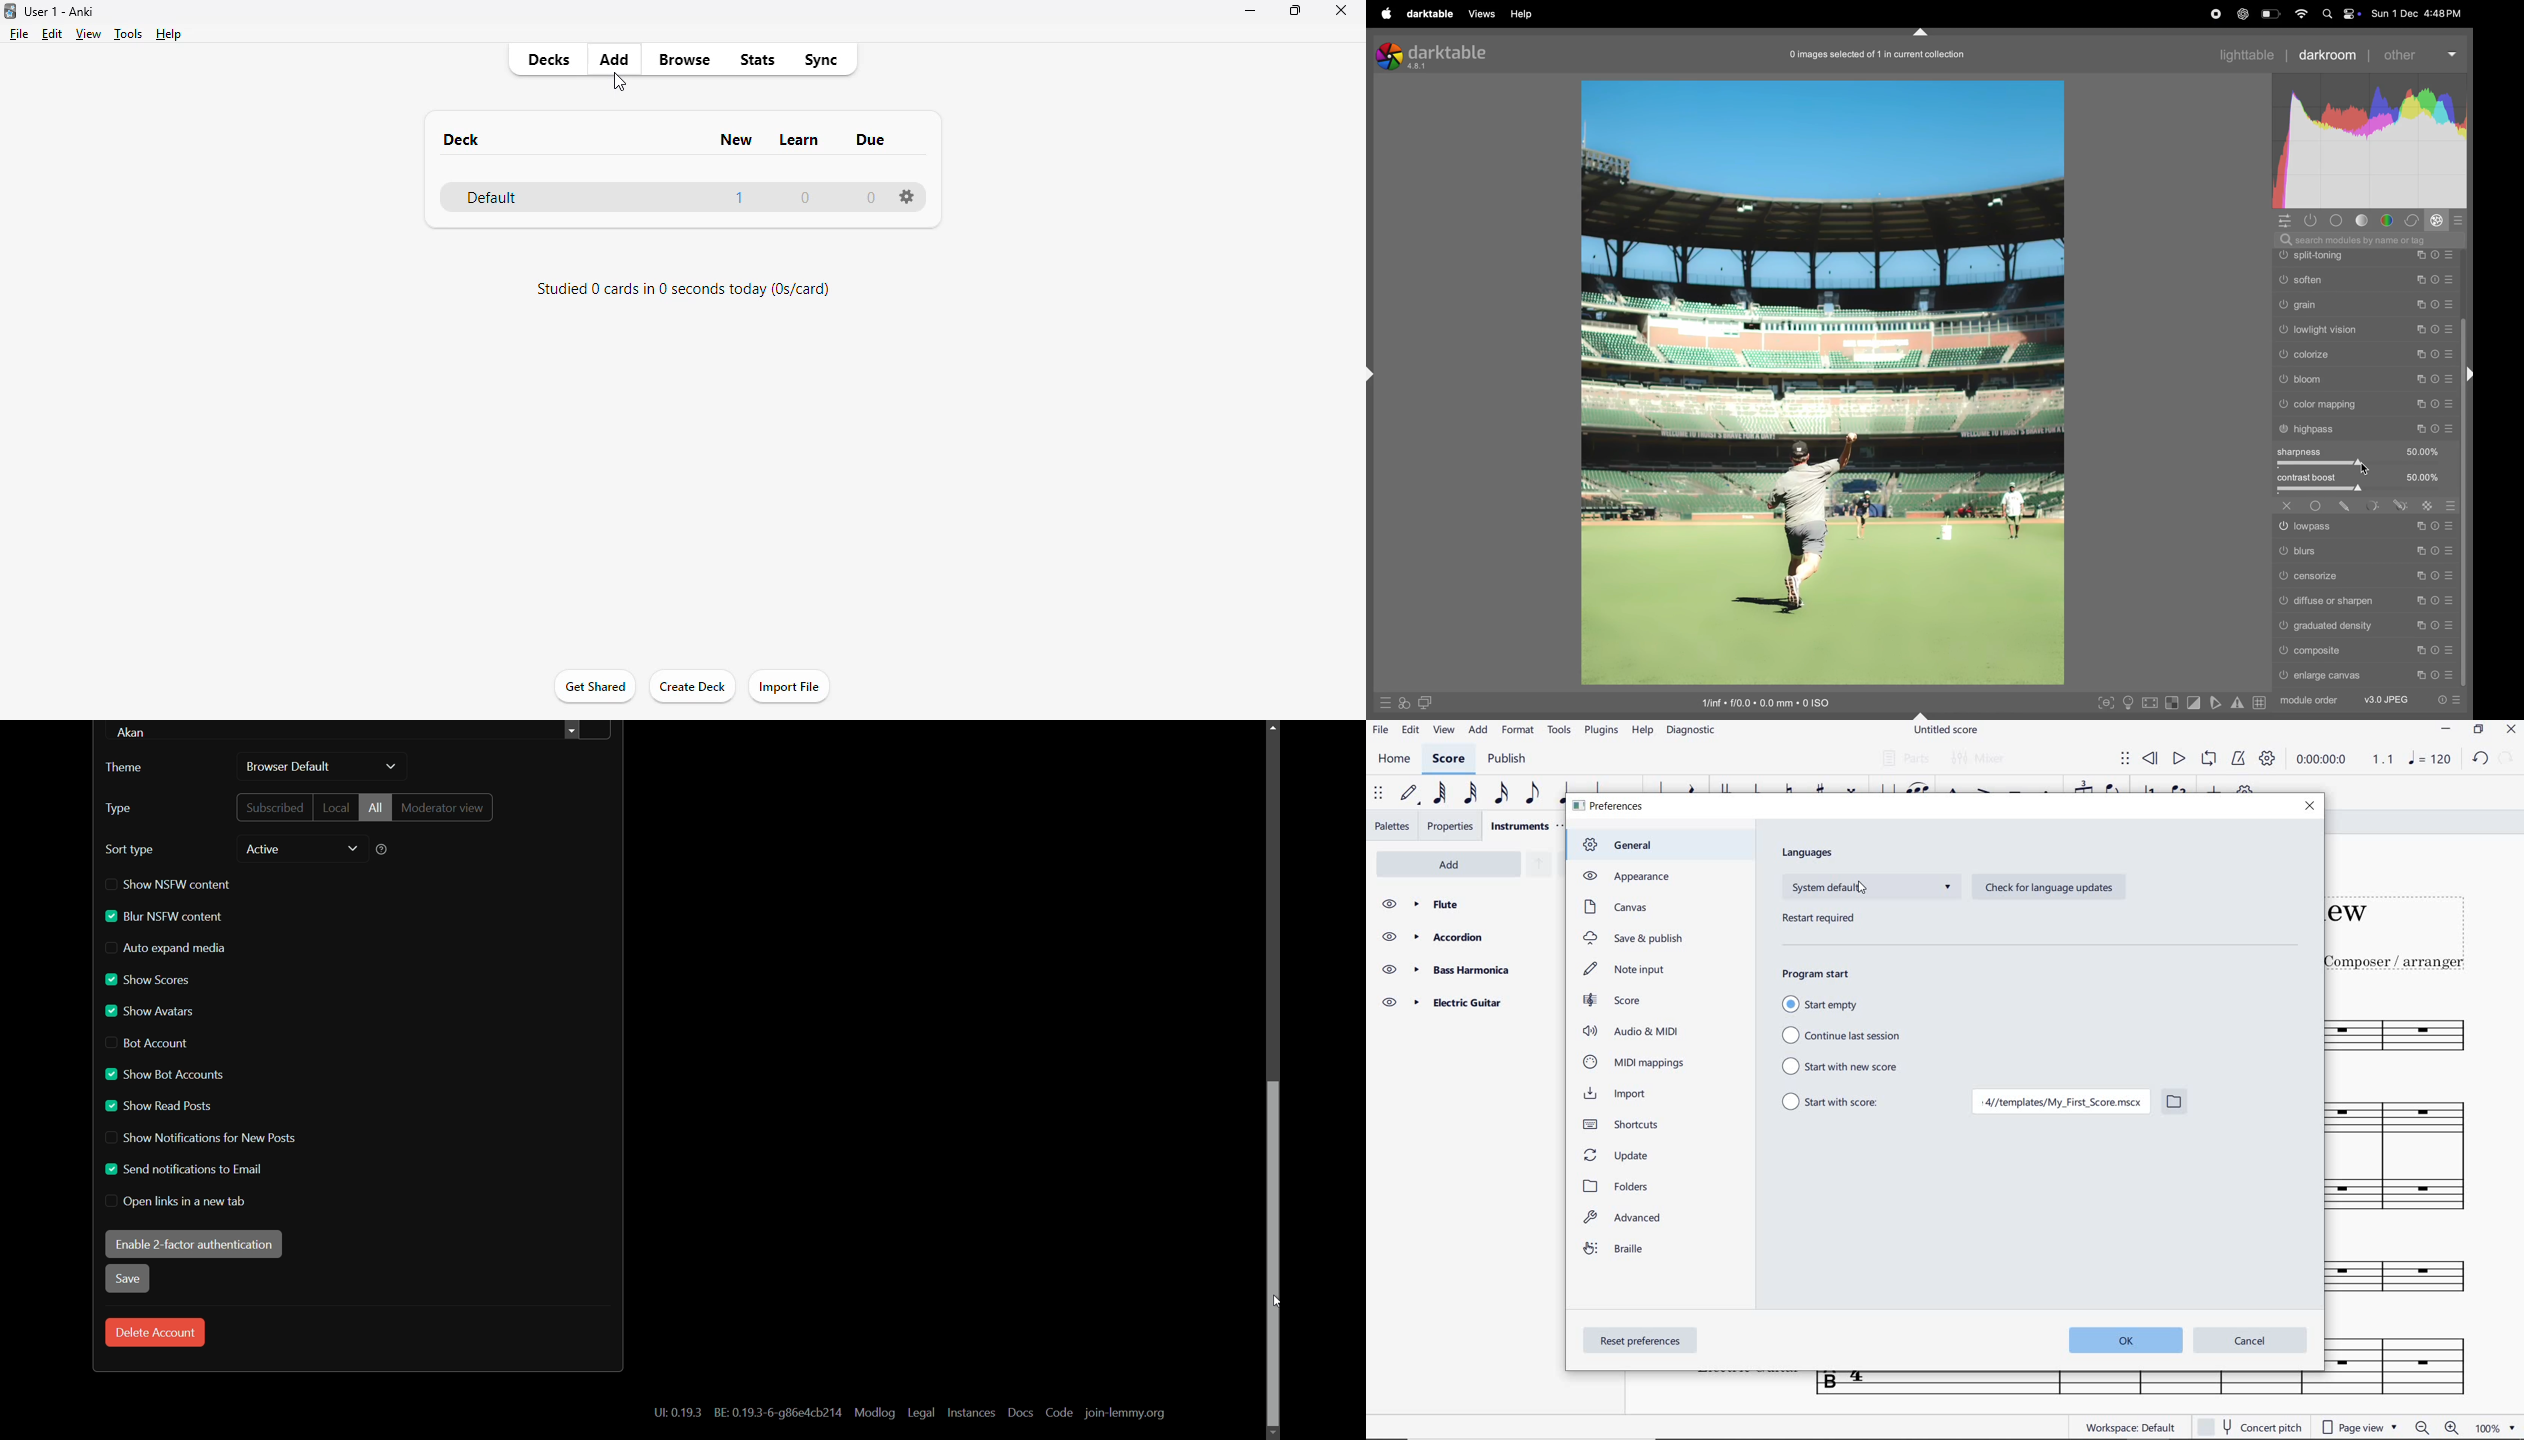  What do you see at coordinates (1520, 14) in the screenshot?
I see `help` at bounding box center [1520, 14].